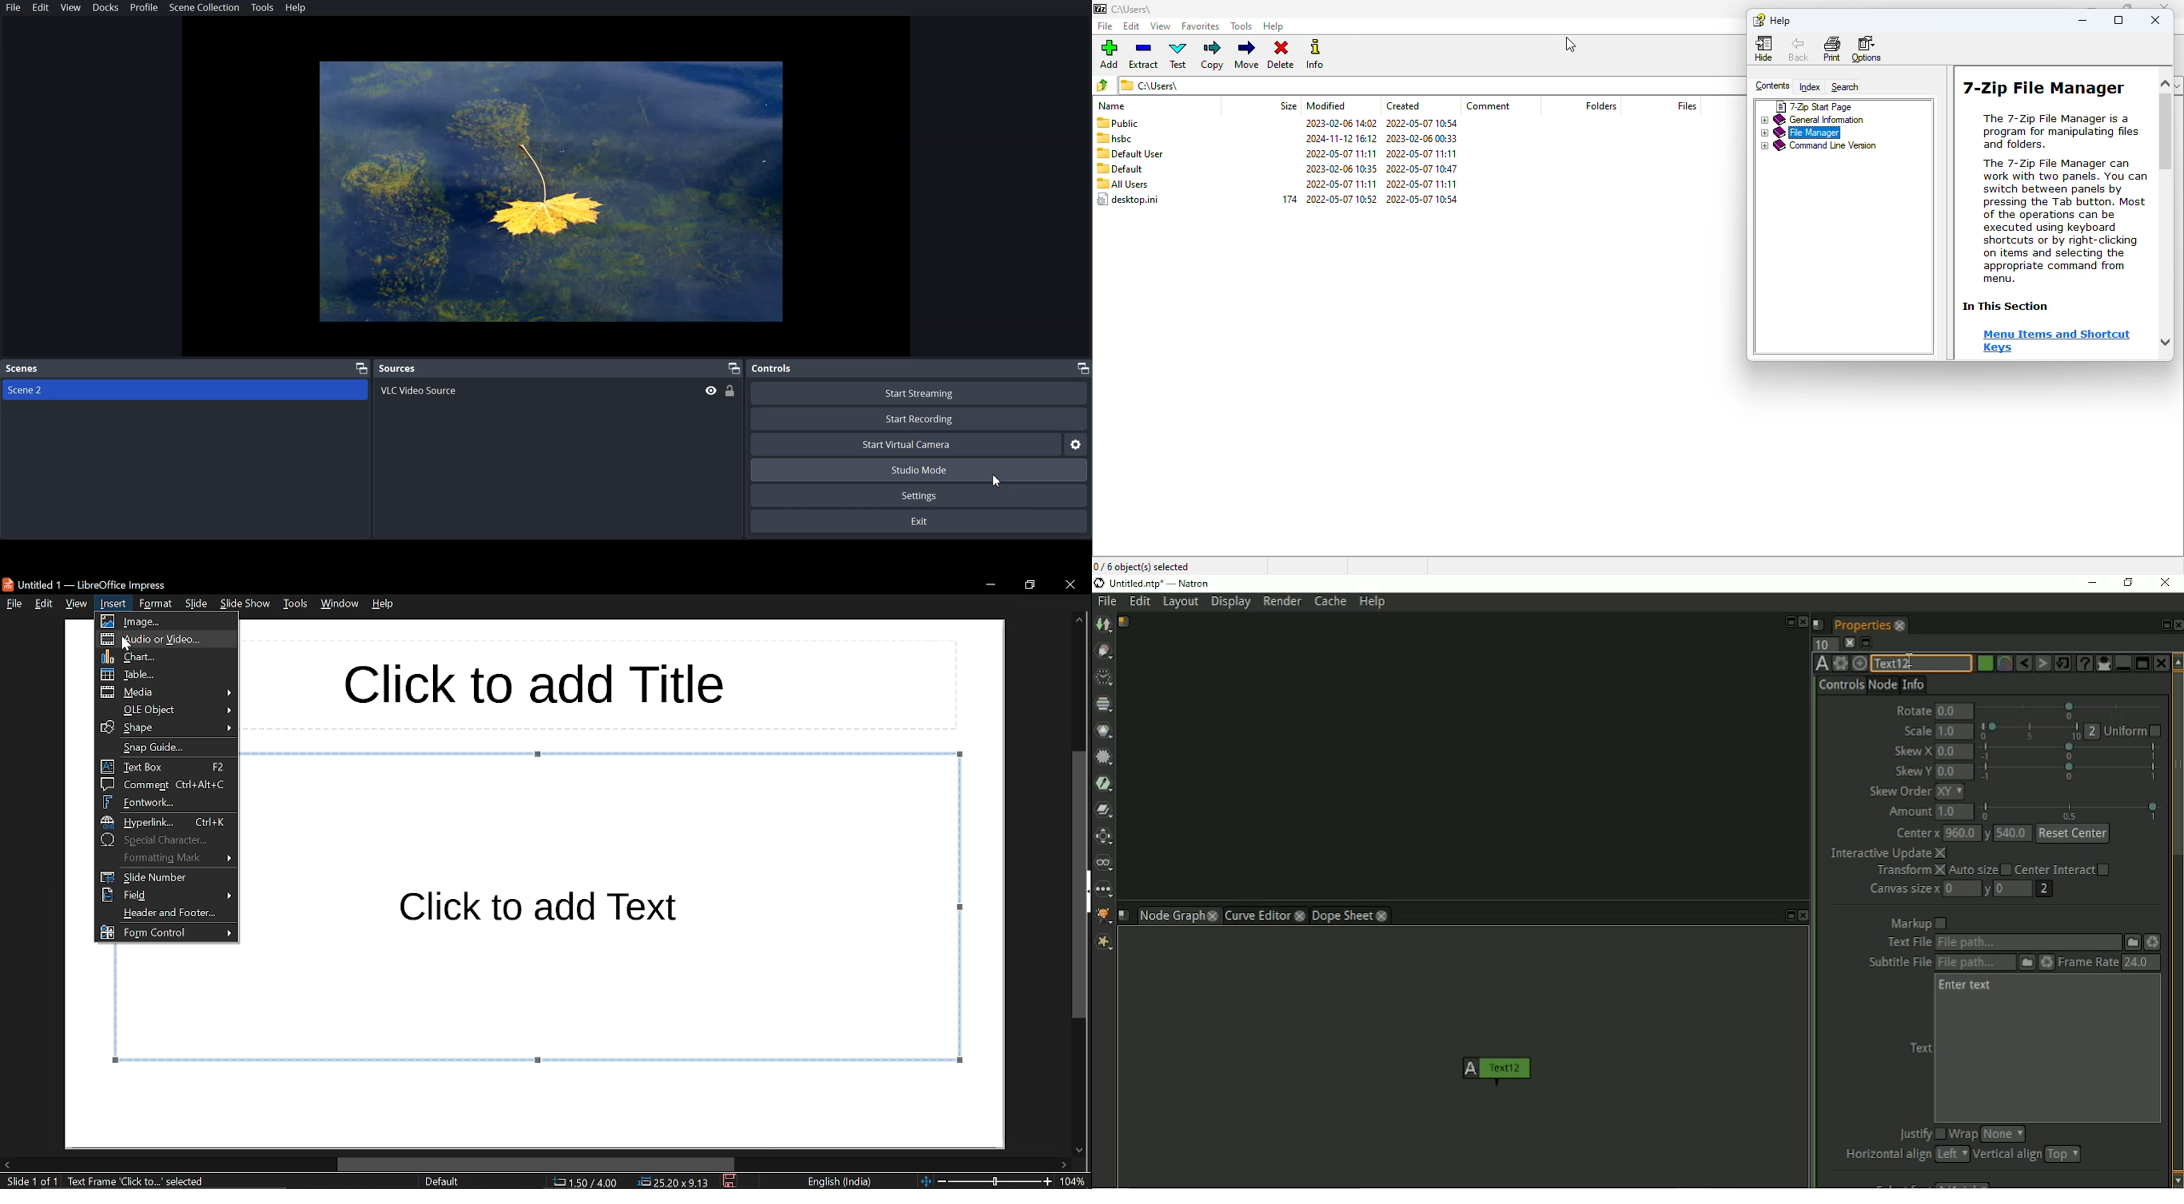  What do you see at coordinates (1903, 889) in the screenshot?
I see `Canvas size` at bounding box center [1903, 889].